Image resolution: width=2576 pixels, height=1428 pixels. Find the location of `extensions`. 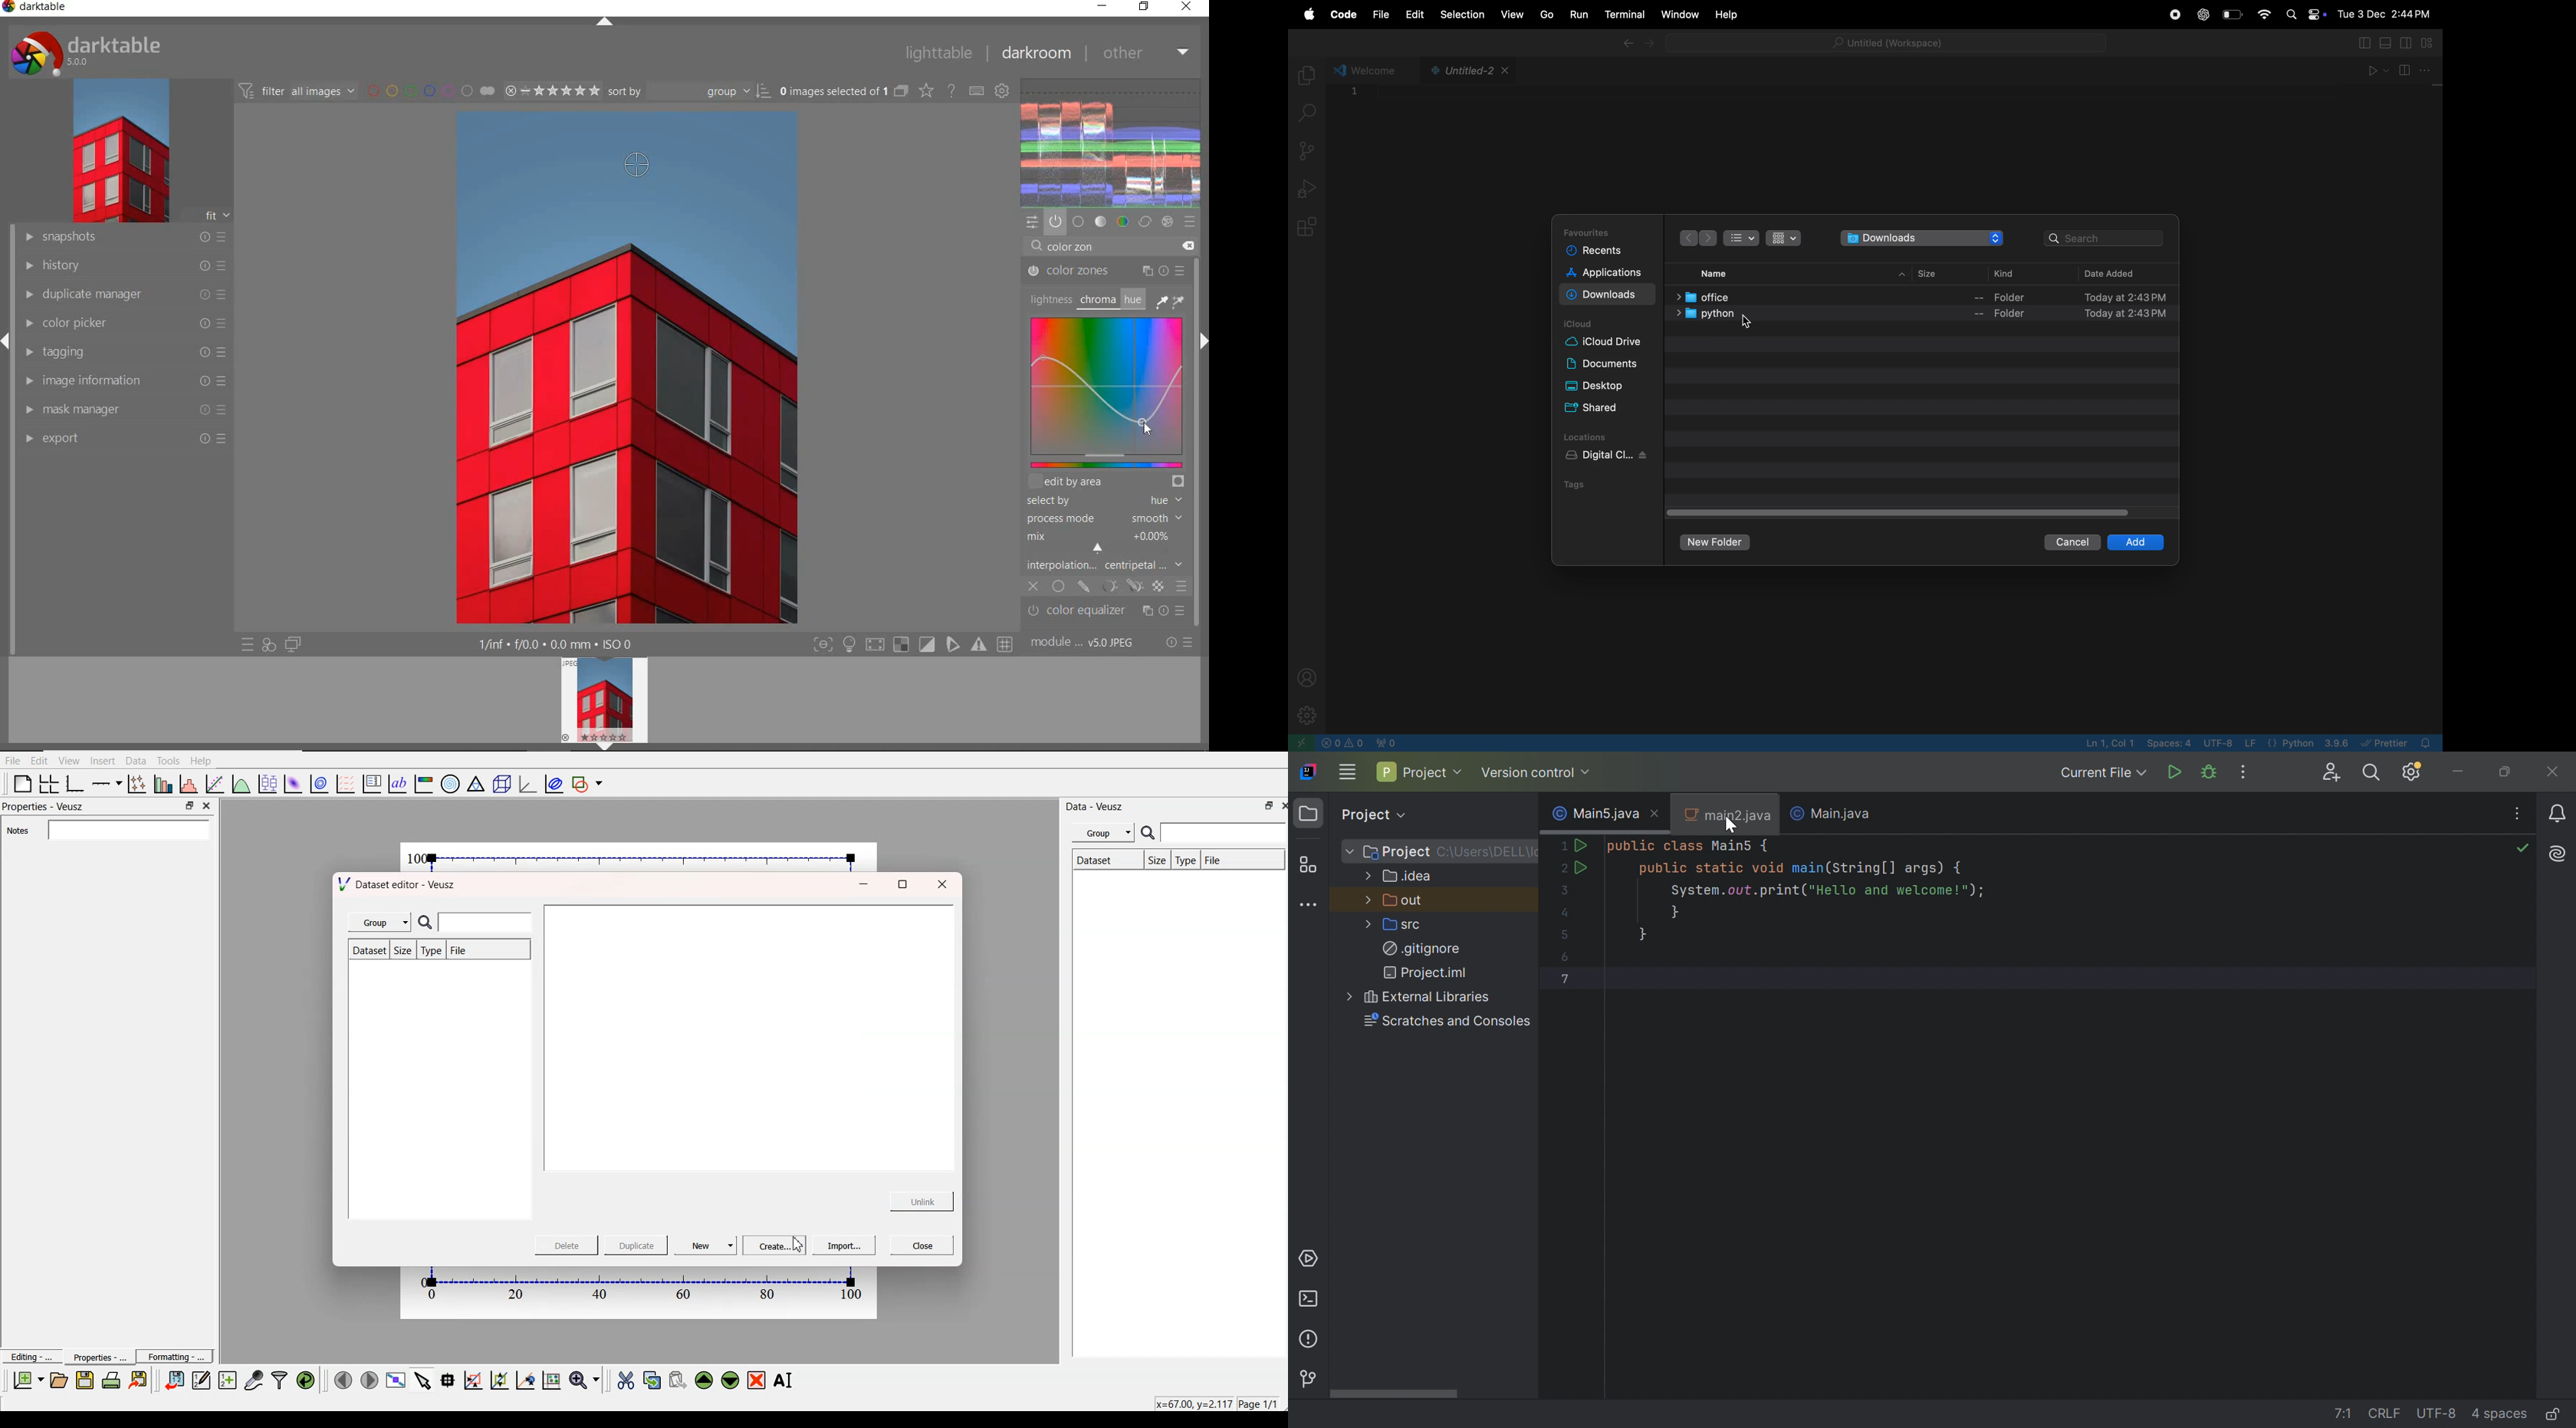

extensions is located at coordinates (1309, 228).